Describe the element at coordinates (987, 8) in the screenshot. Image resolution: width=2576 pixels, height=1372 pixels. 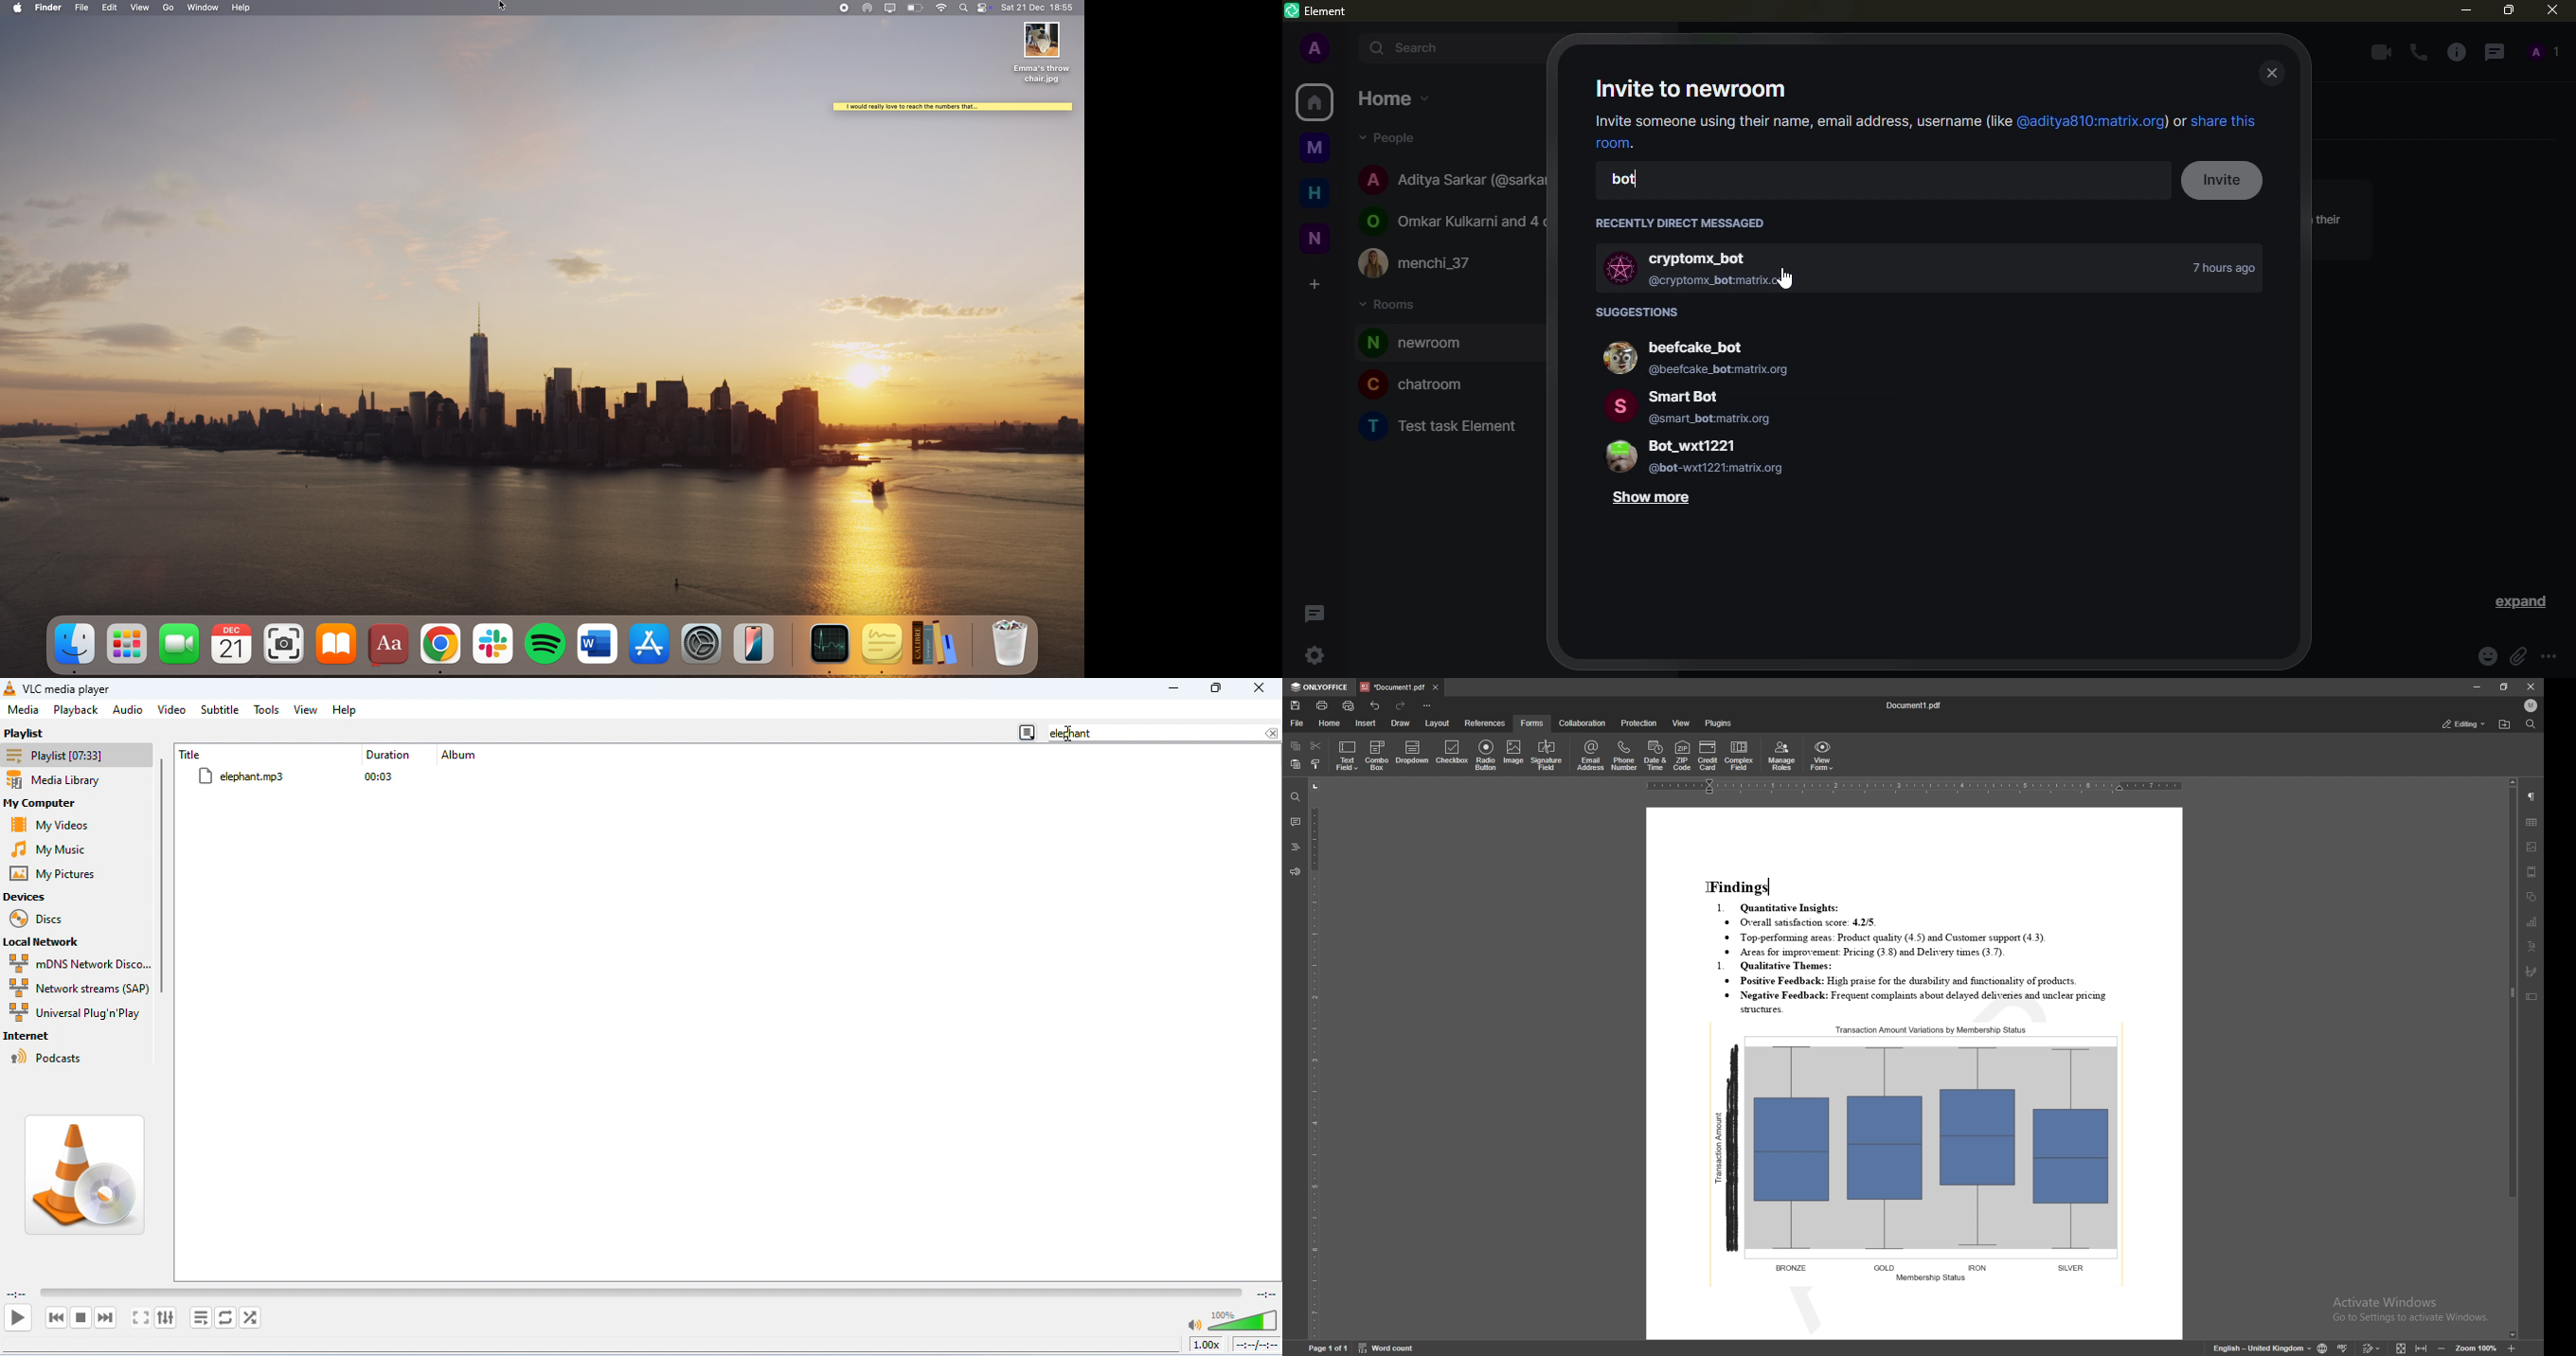
I see `controls` at that location.